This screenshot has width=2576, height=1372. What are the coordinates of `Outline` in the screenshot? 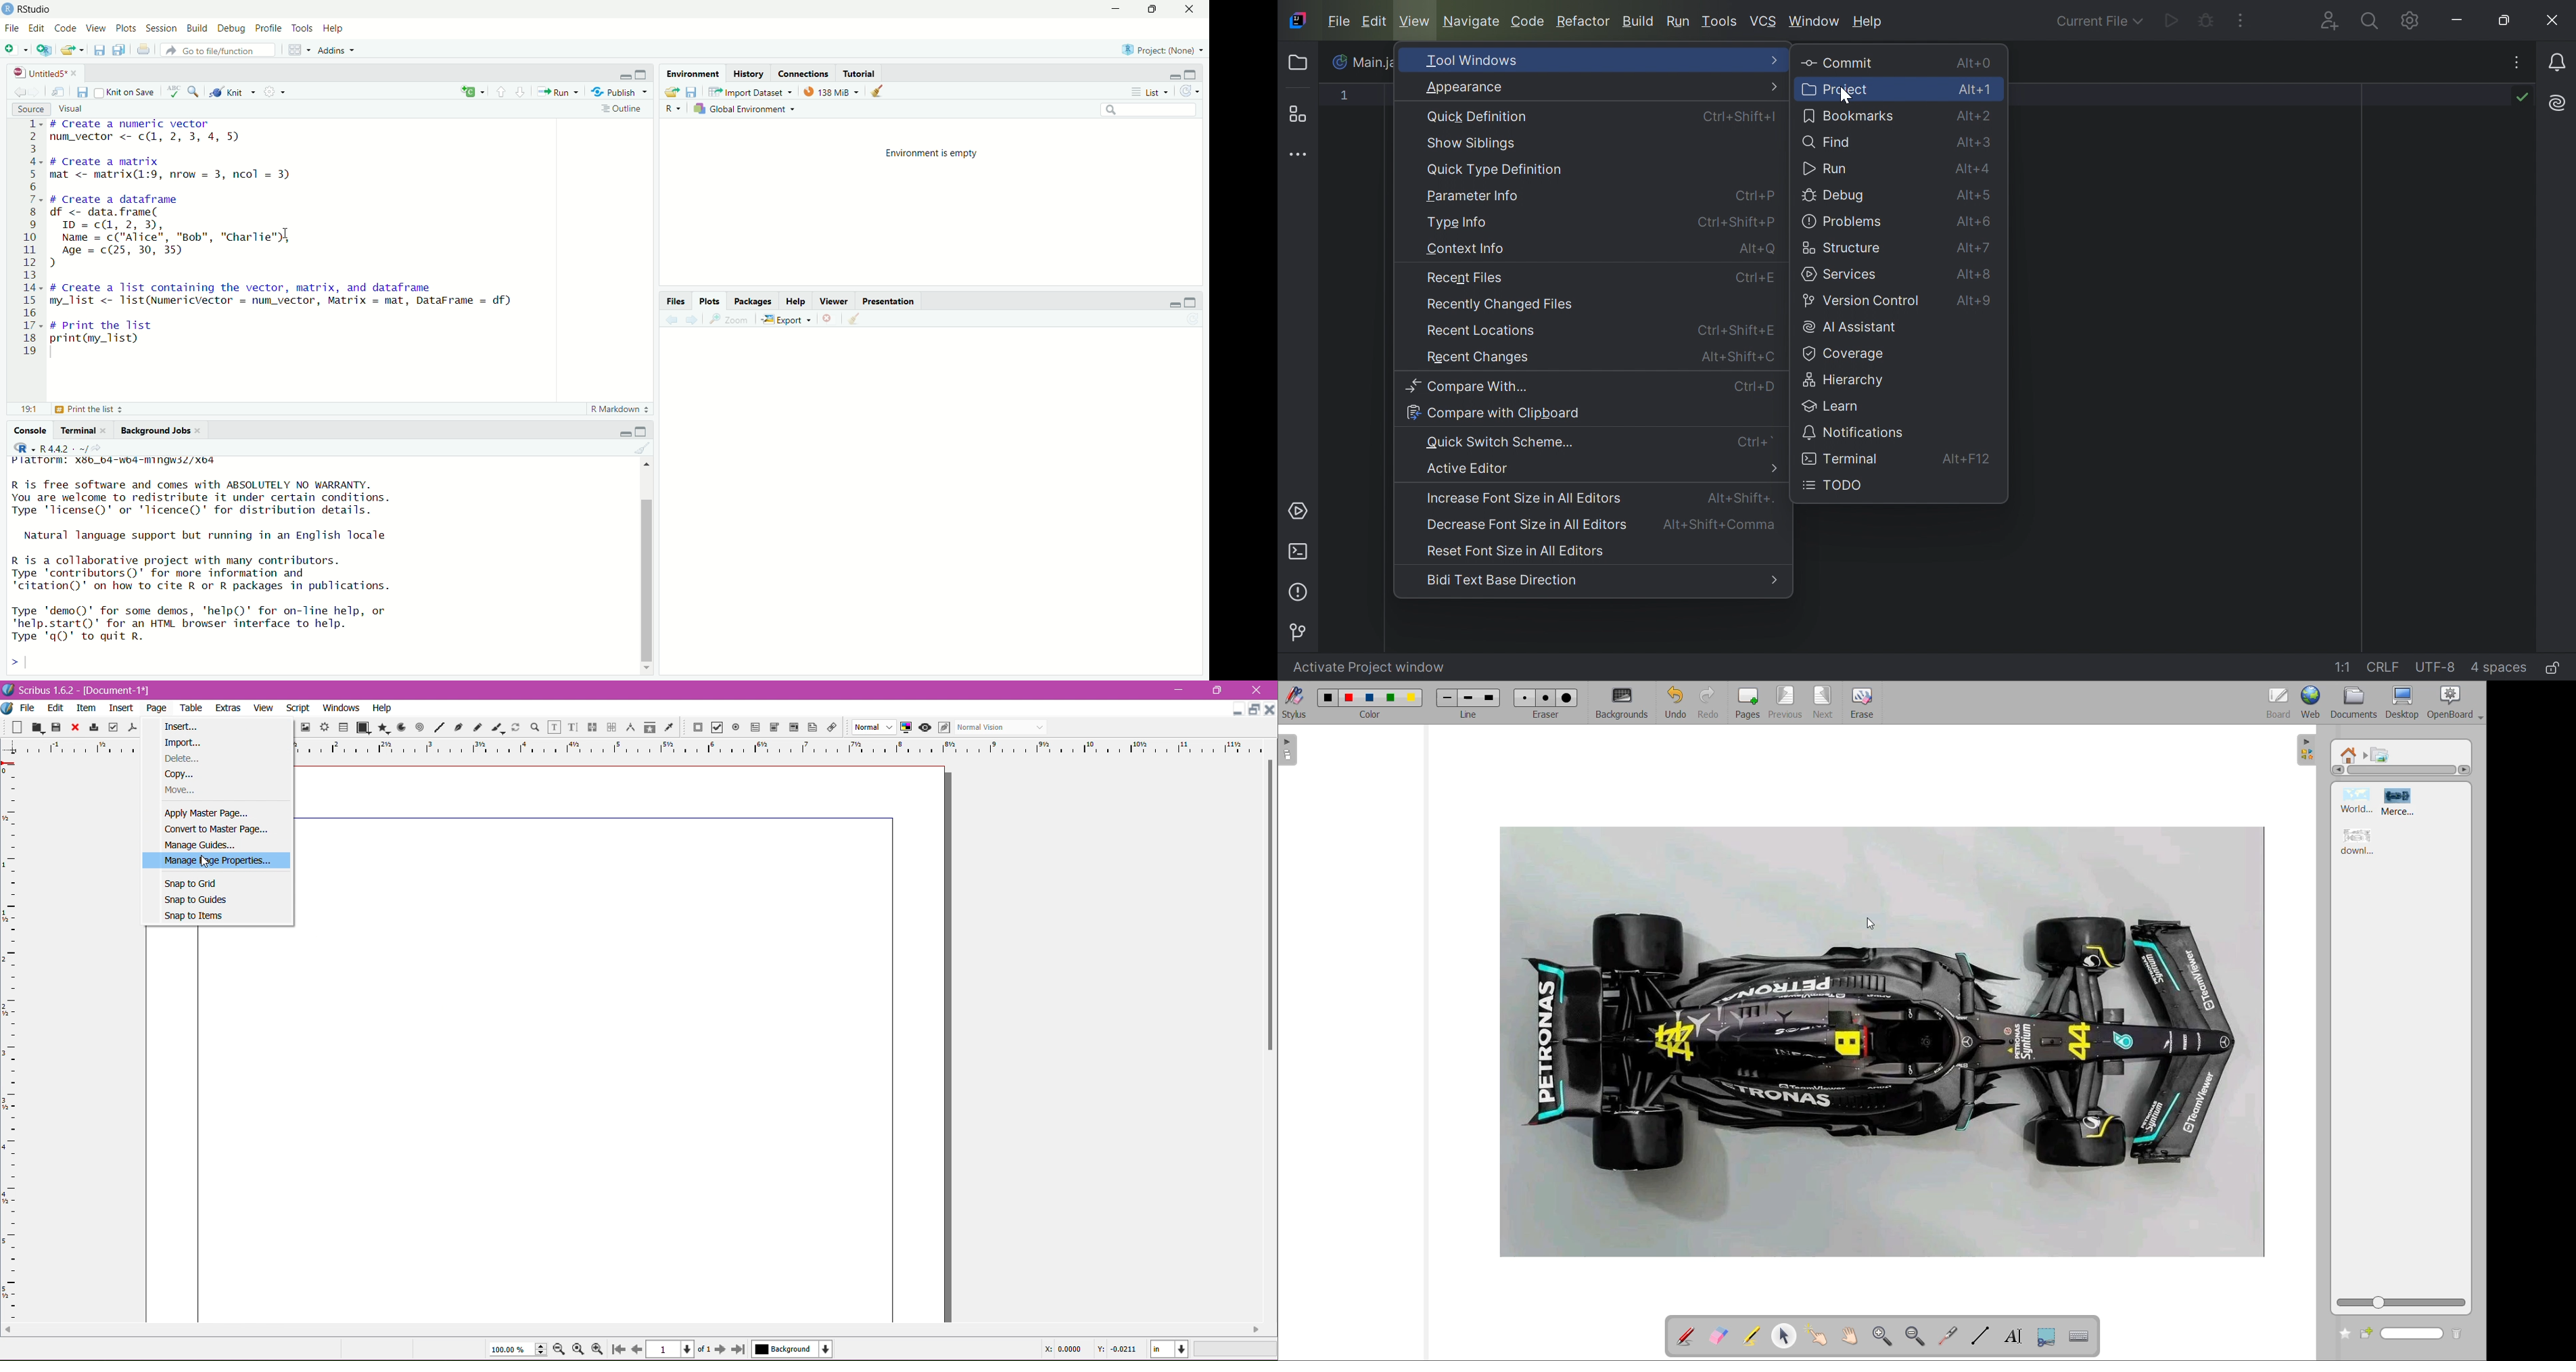 It's located at (622, 111).